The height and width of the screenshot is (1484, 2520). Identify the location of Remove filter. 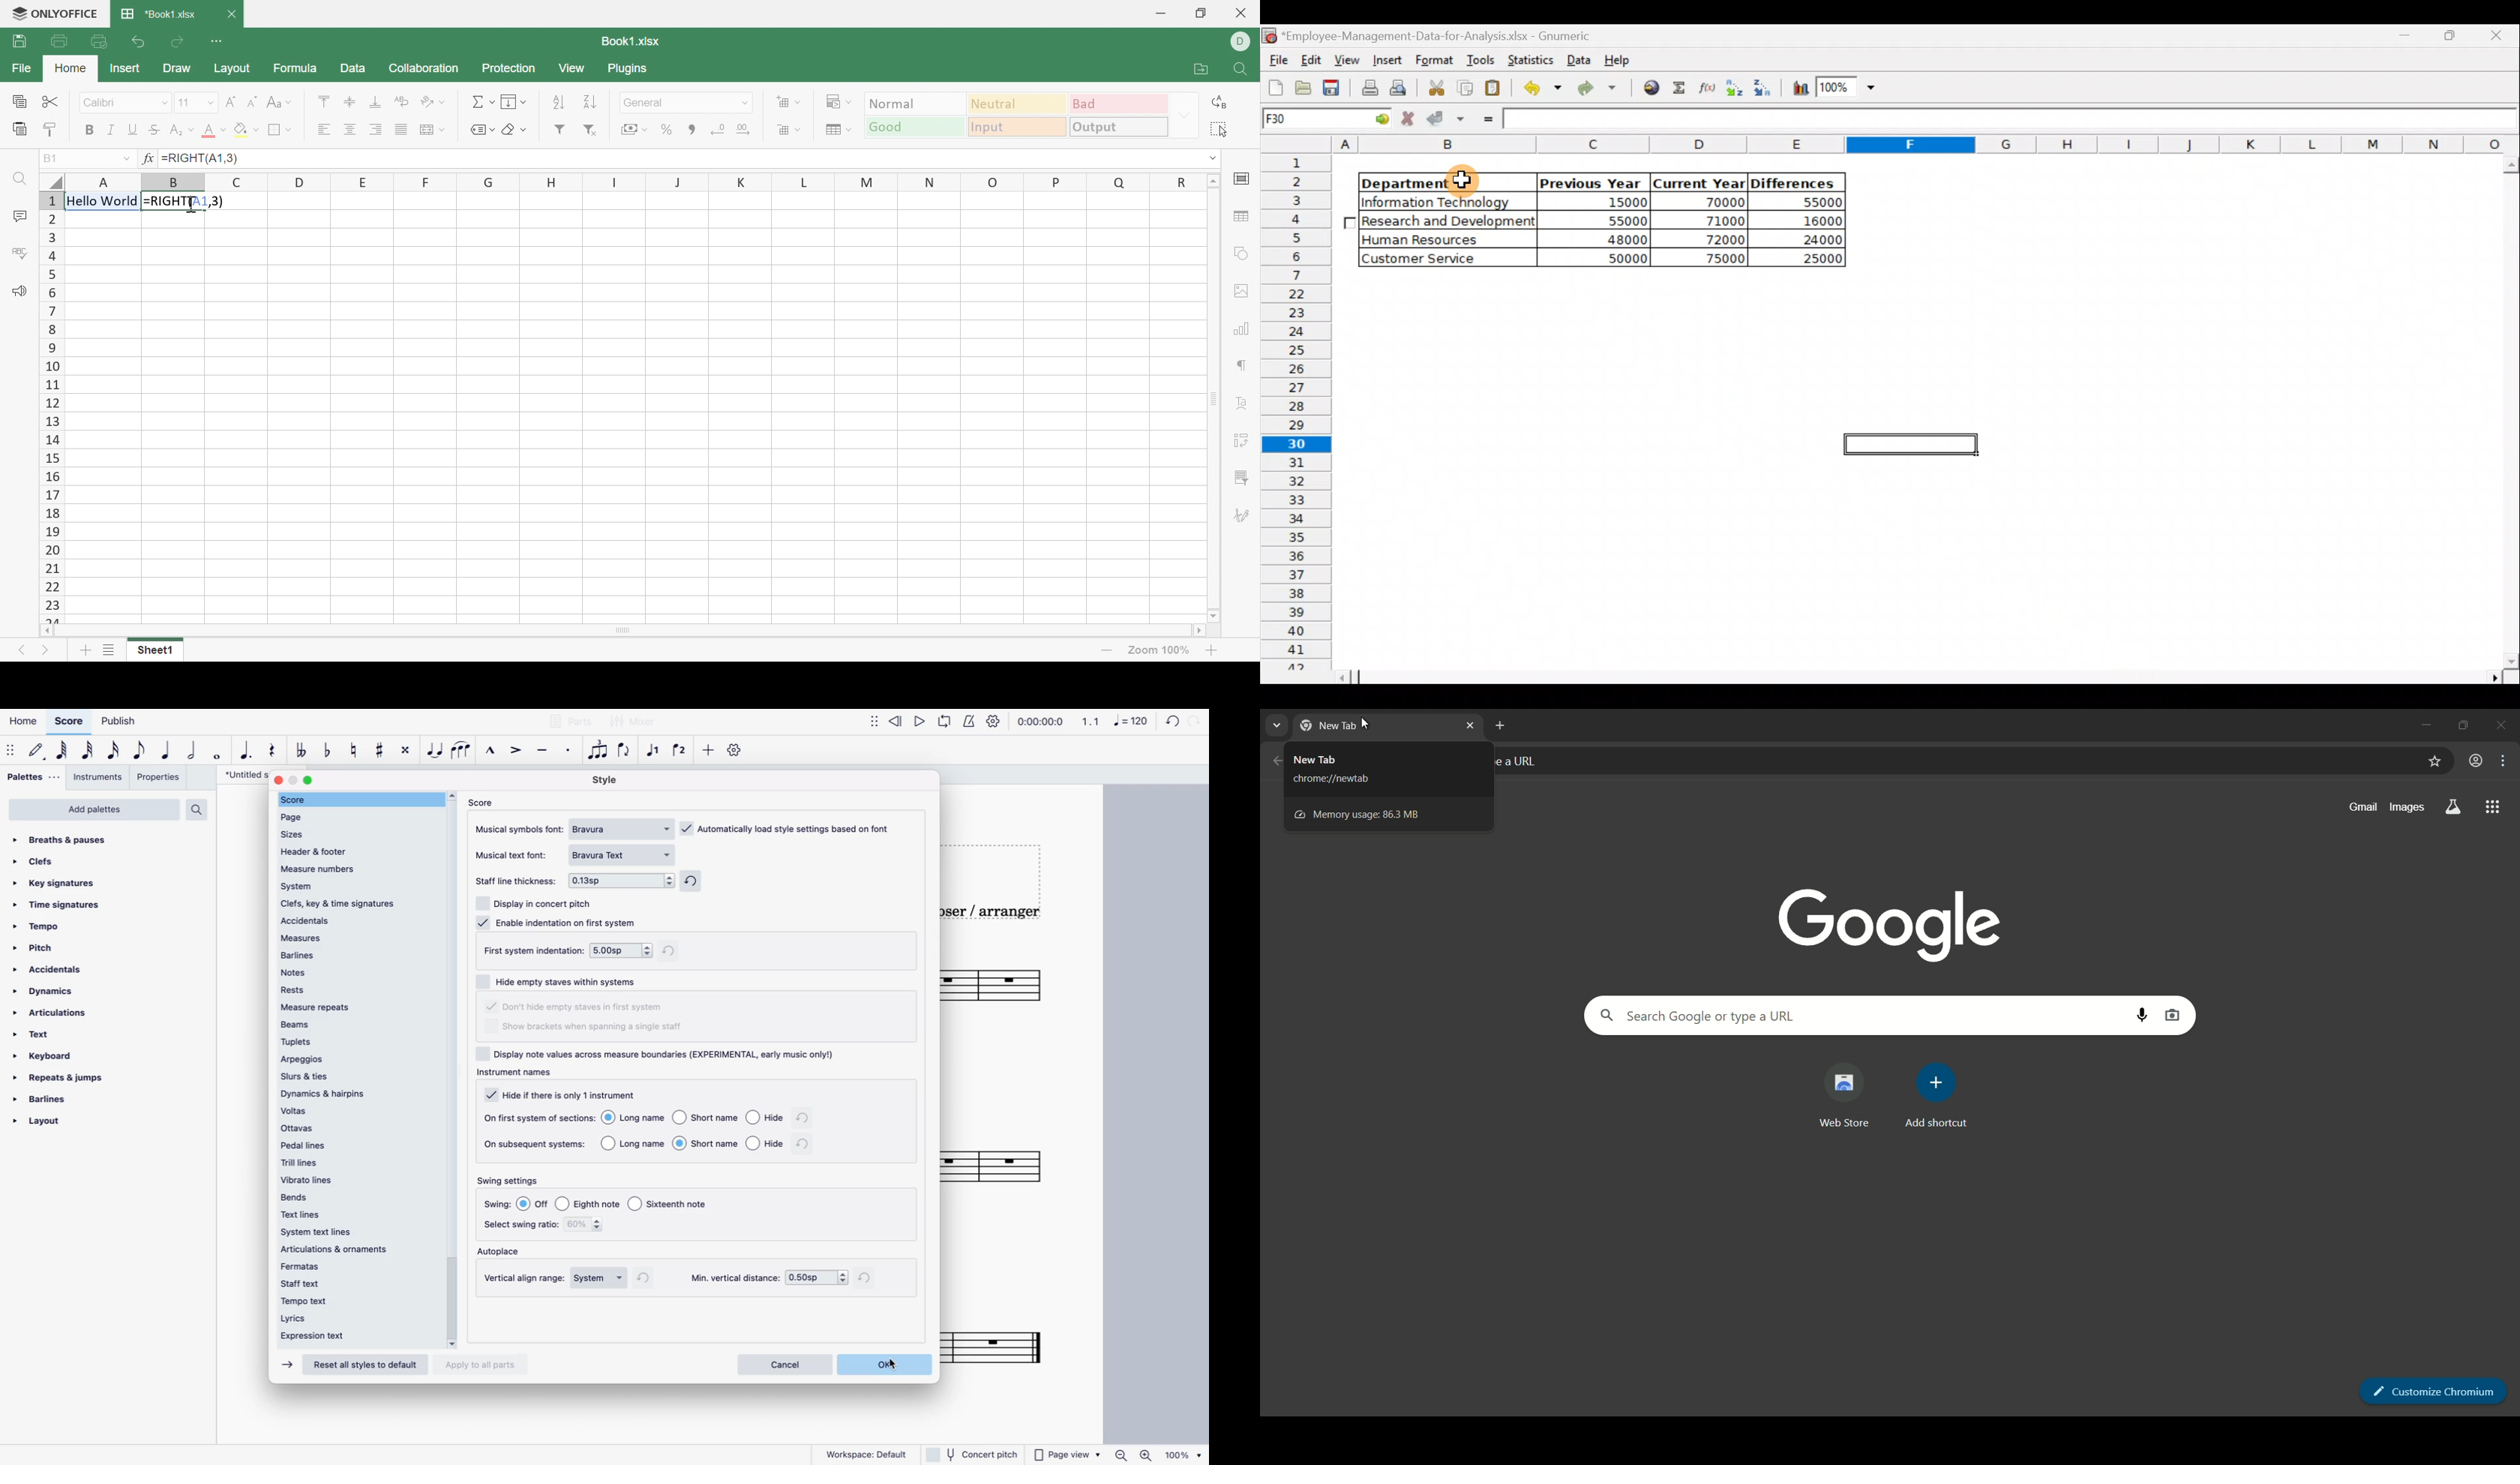
(589, 129).